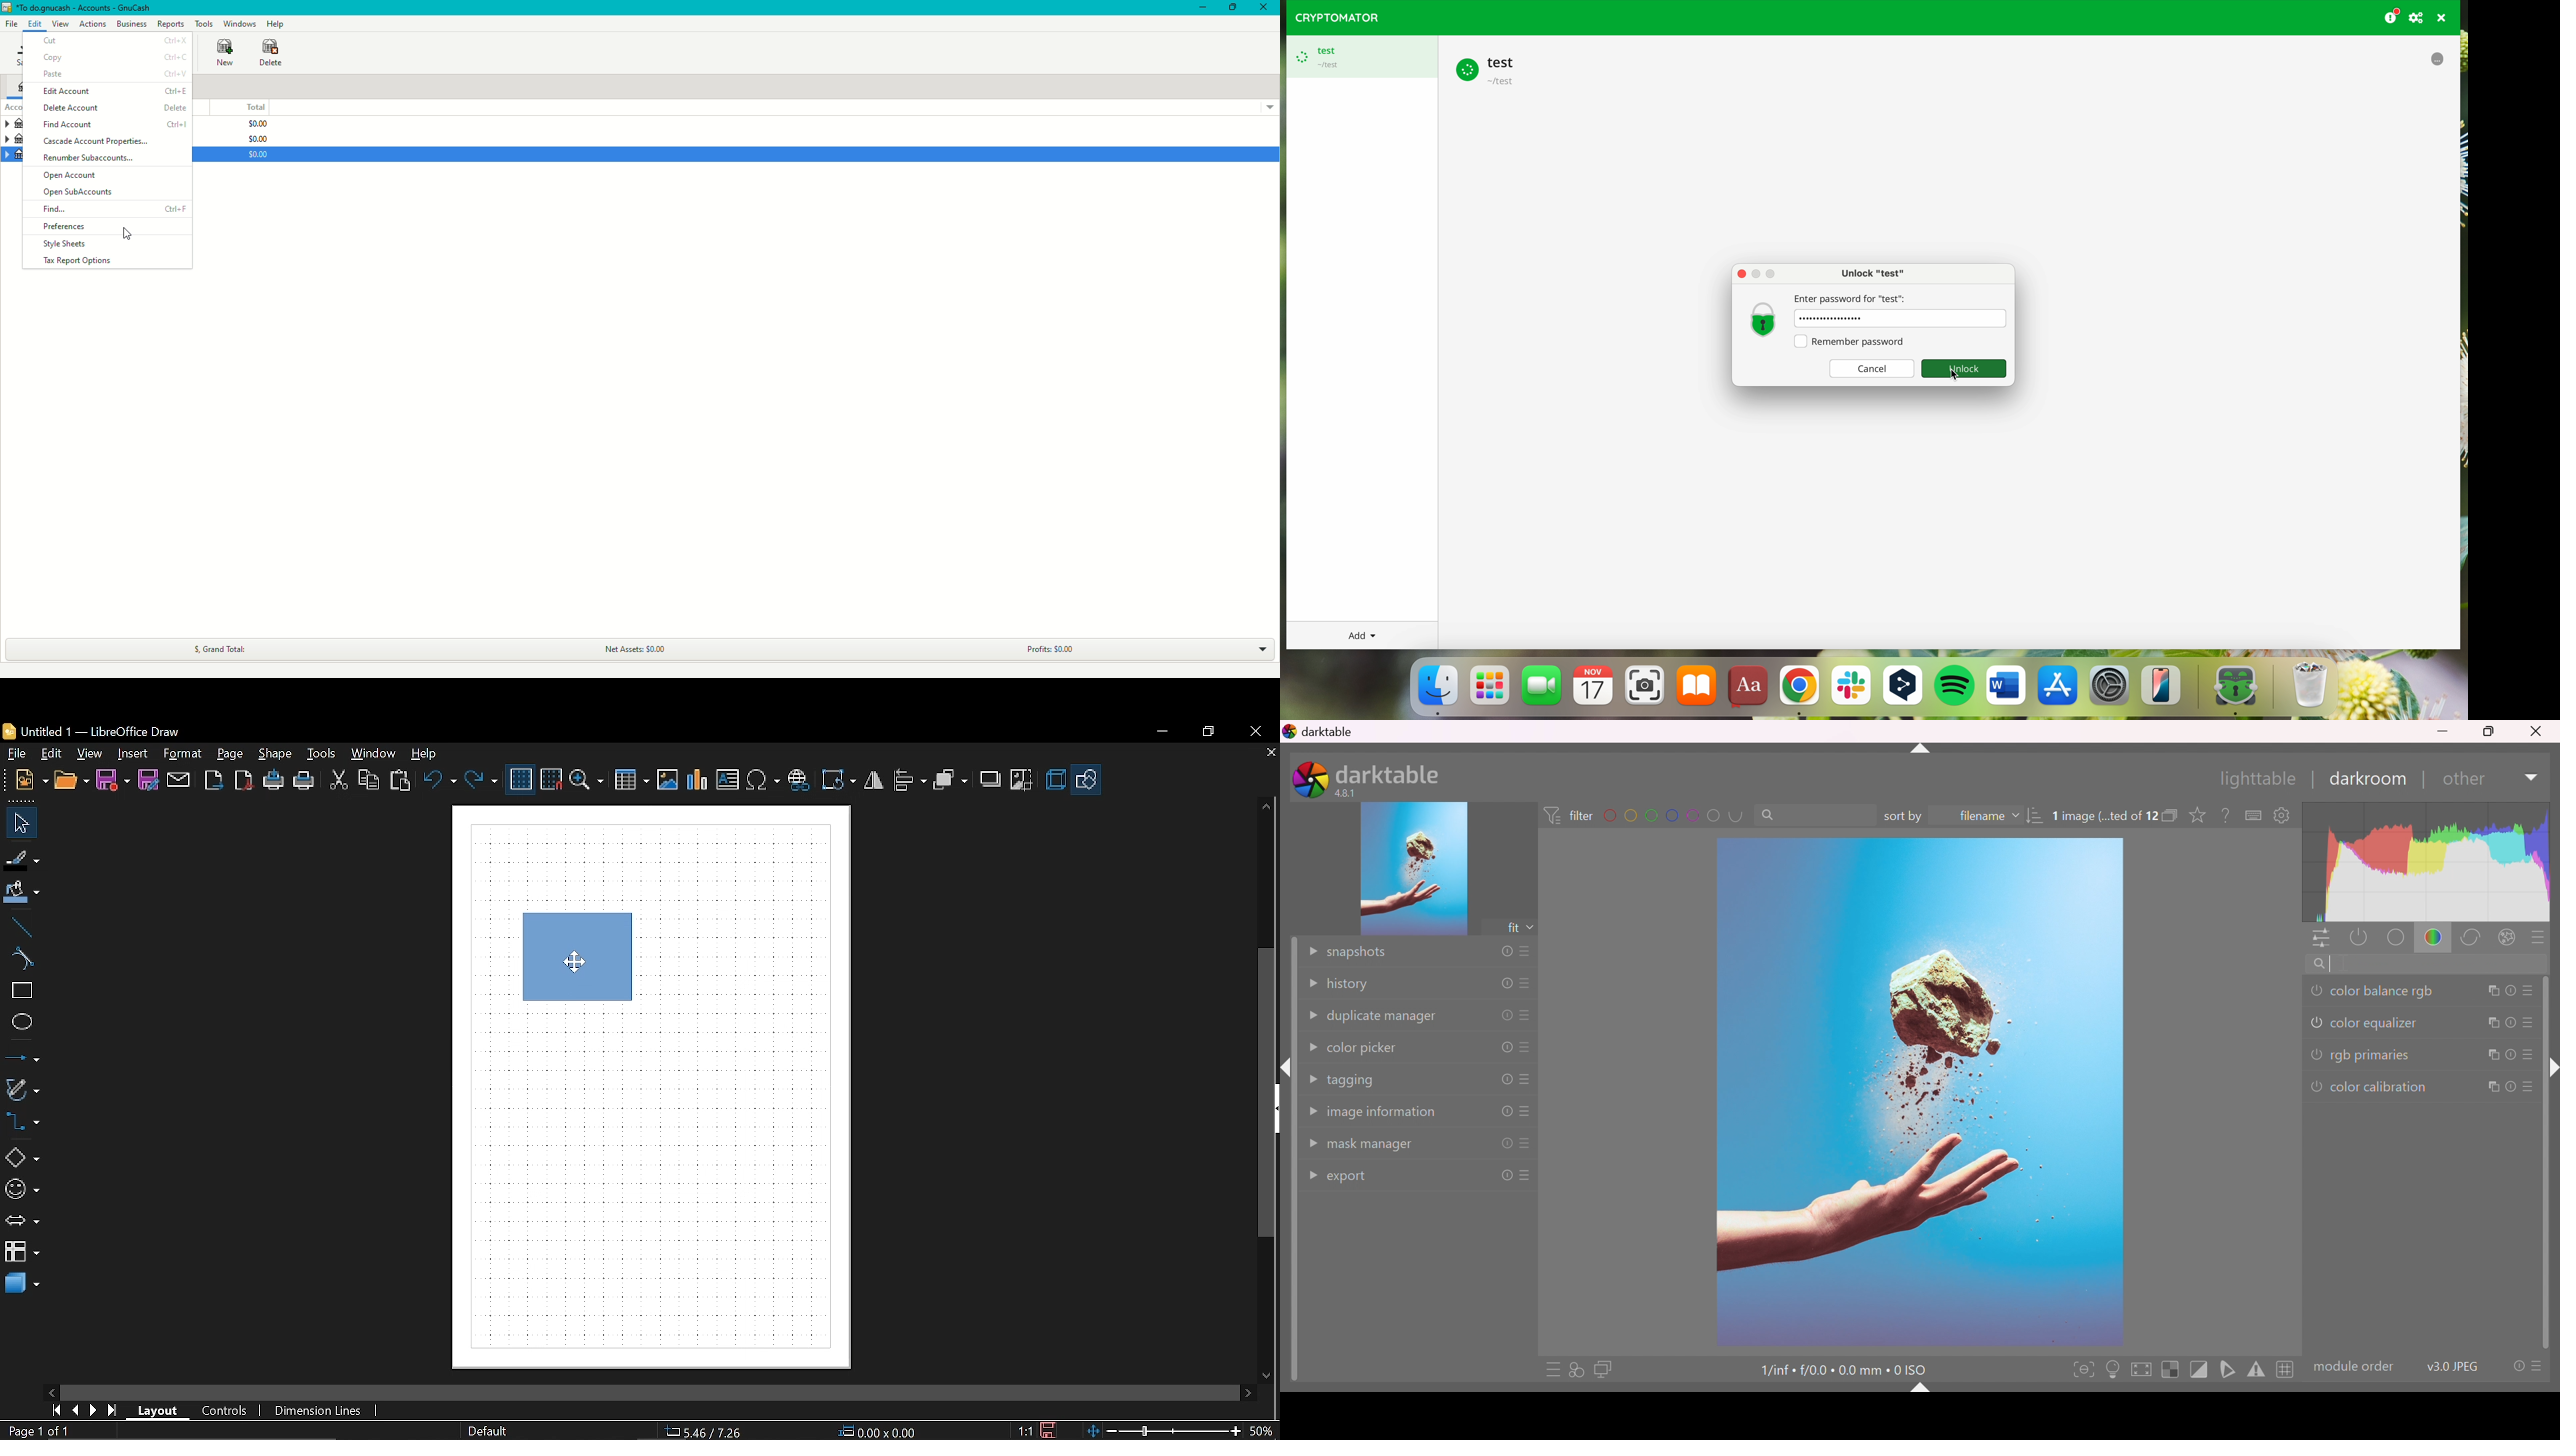  Describe the element at coordinates (2491, 1087) in the screenshot. I see `multiple instance actions` at that location.